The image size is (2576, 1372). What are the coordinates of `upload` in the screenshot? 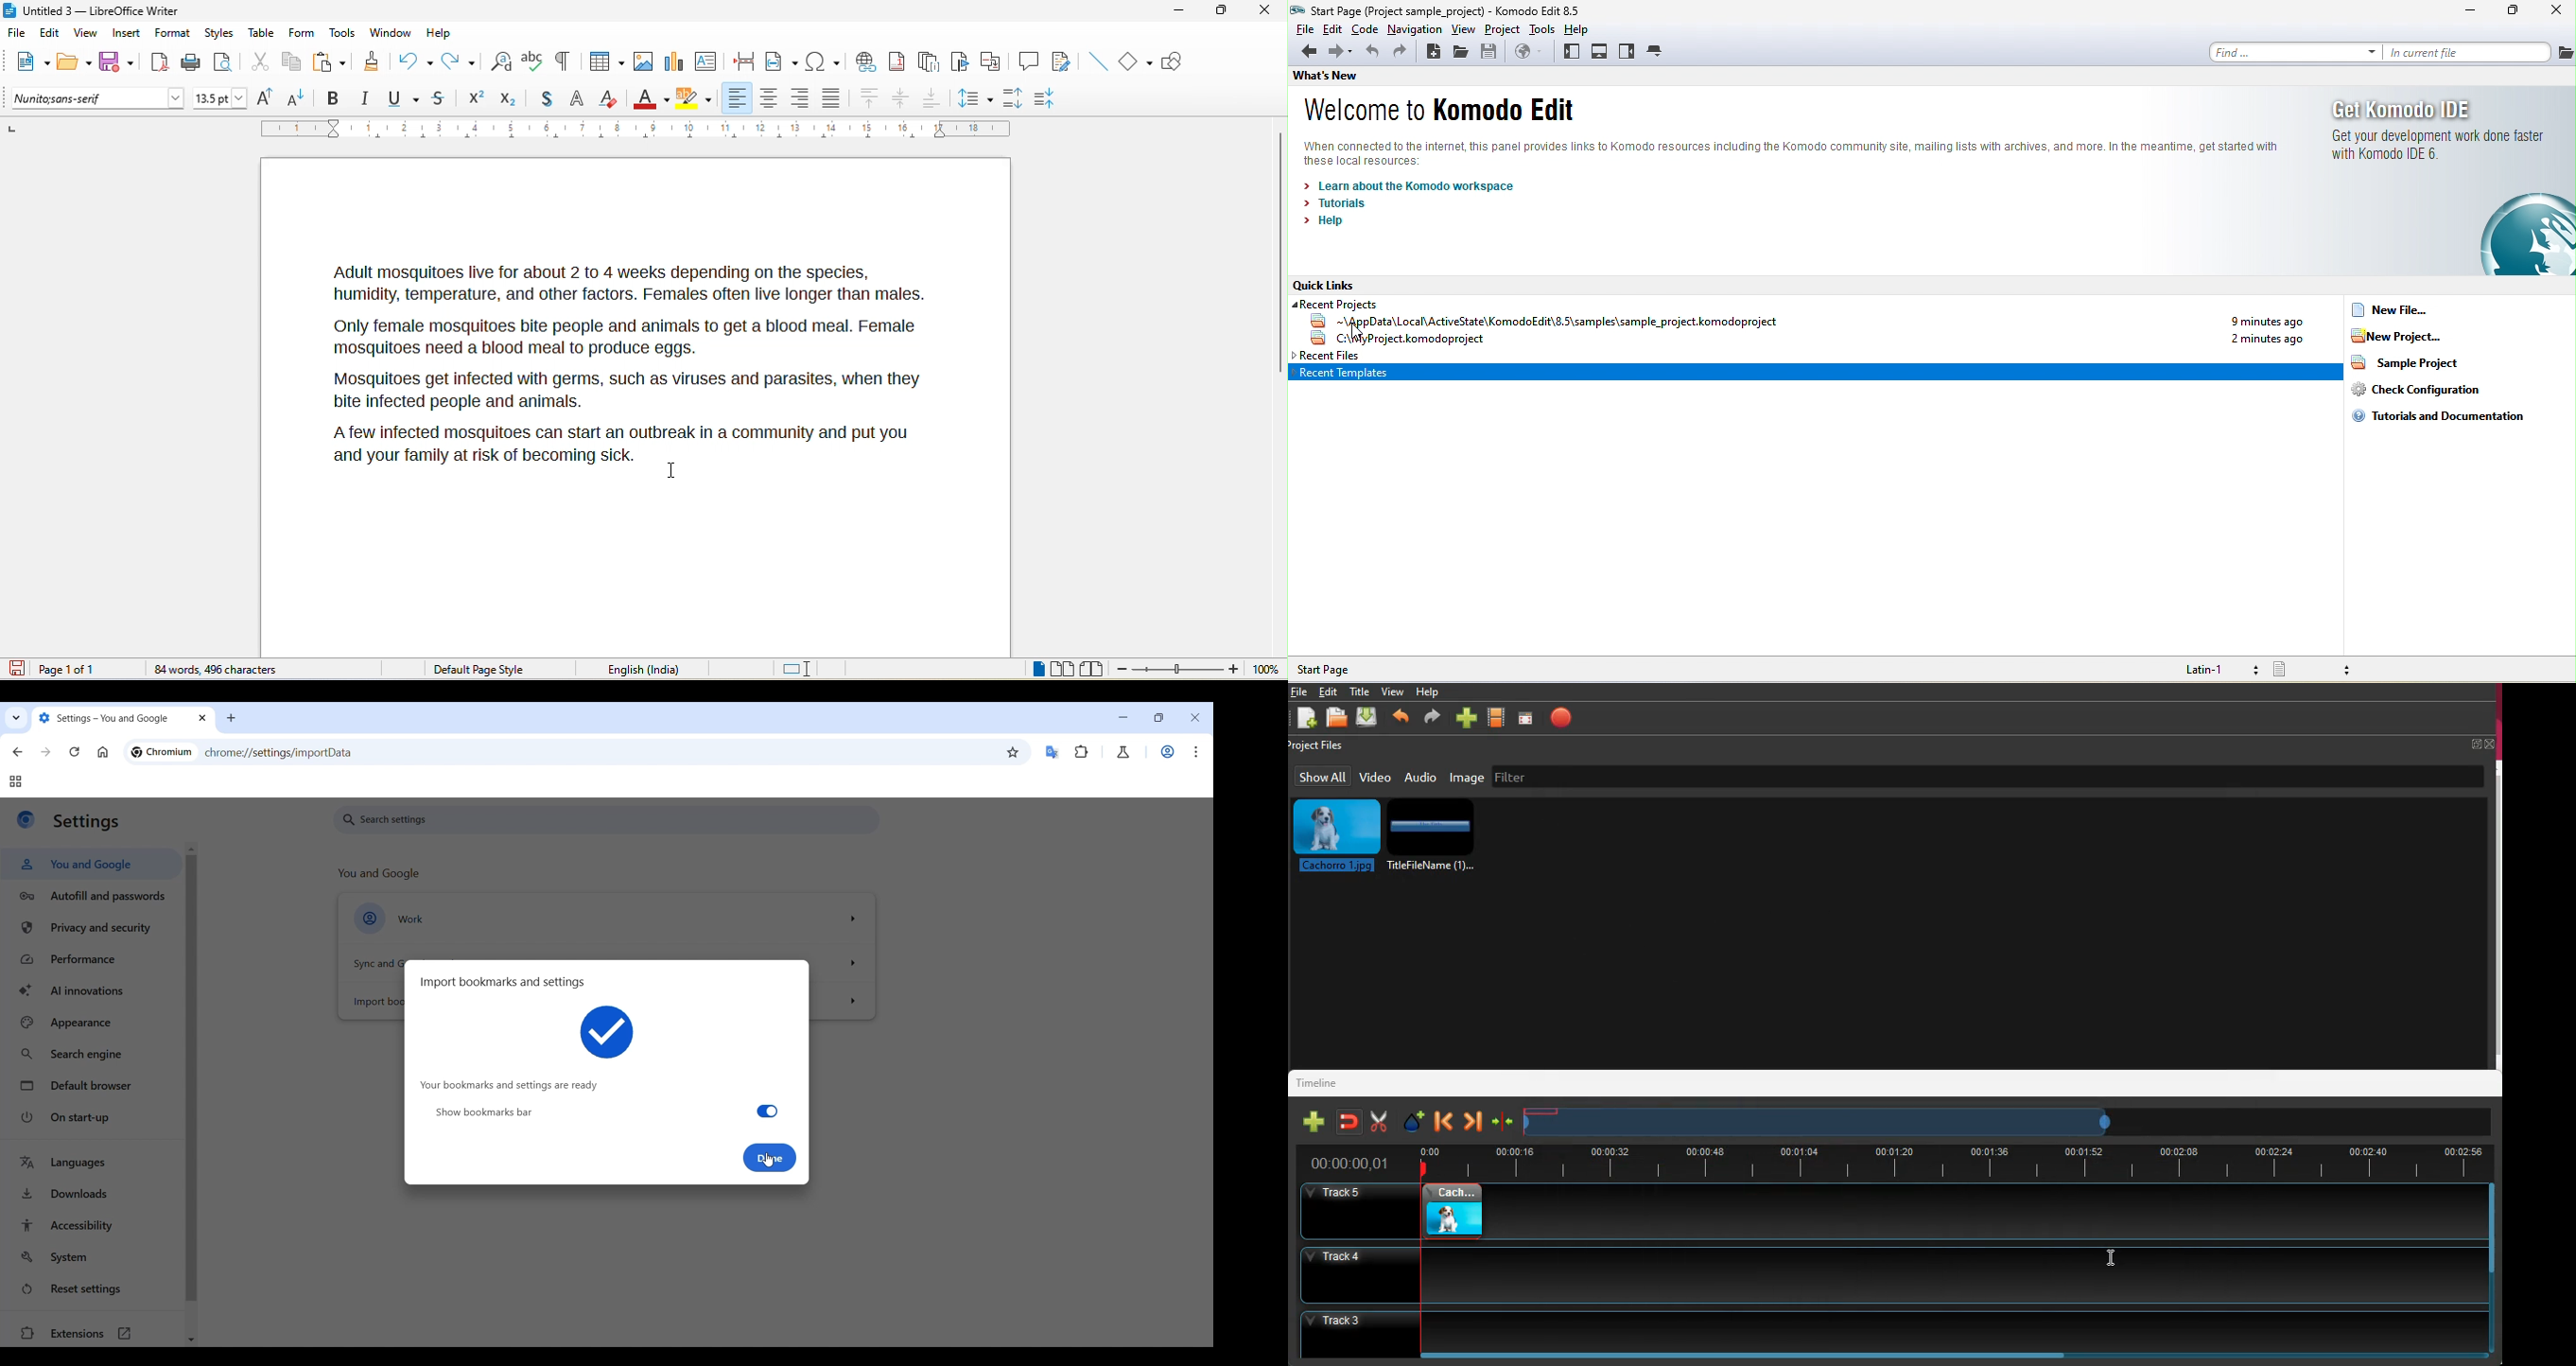 It's located at (1368, 718).